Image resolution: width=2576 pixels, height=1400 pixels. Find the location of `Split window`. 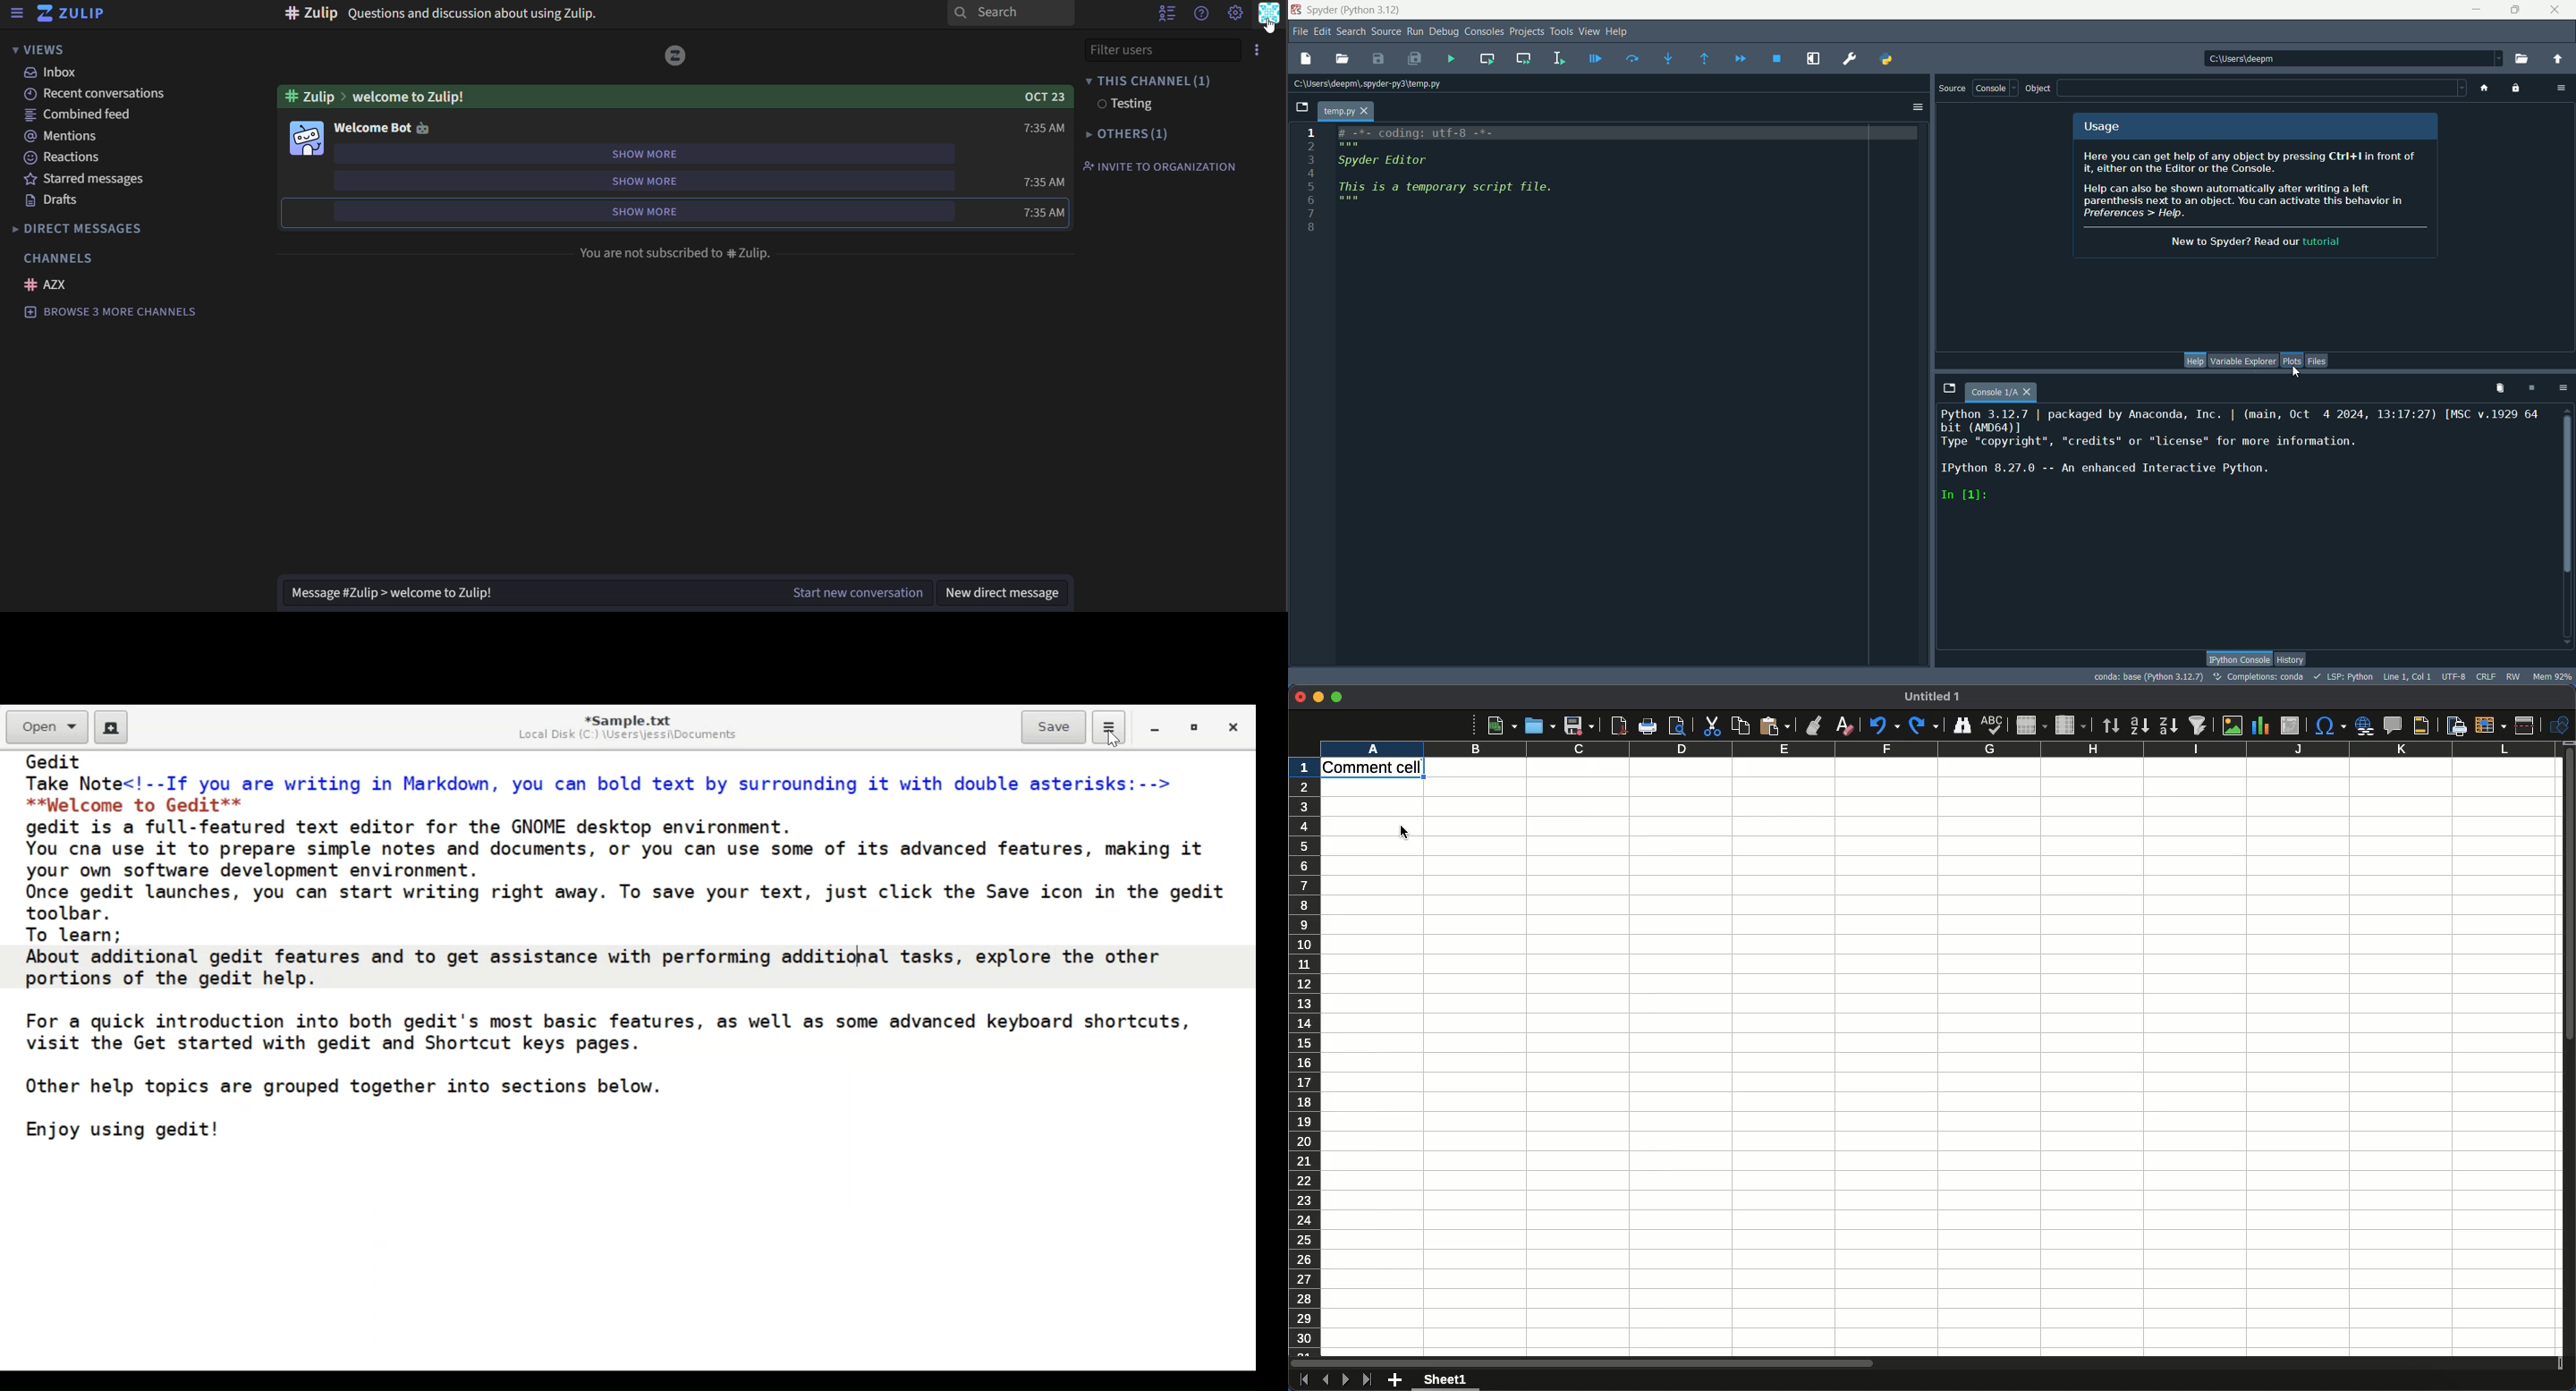

Split window is located at coordinates (2525, 725).